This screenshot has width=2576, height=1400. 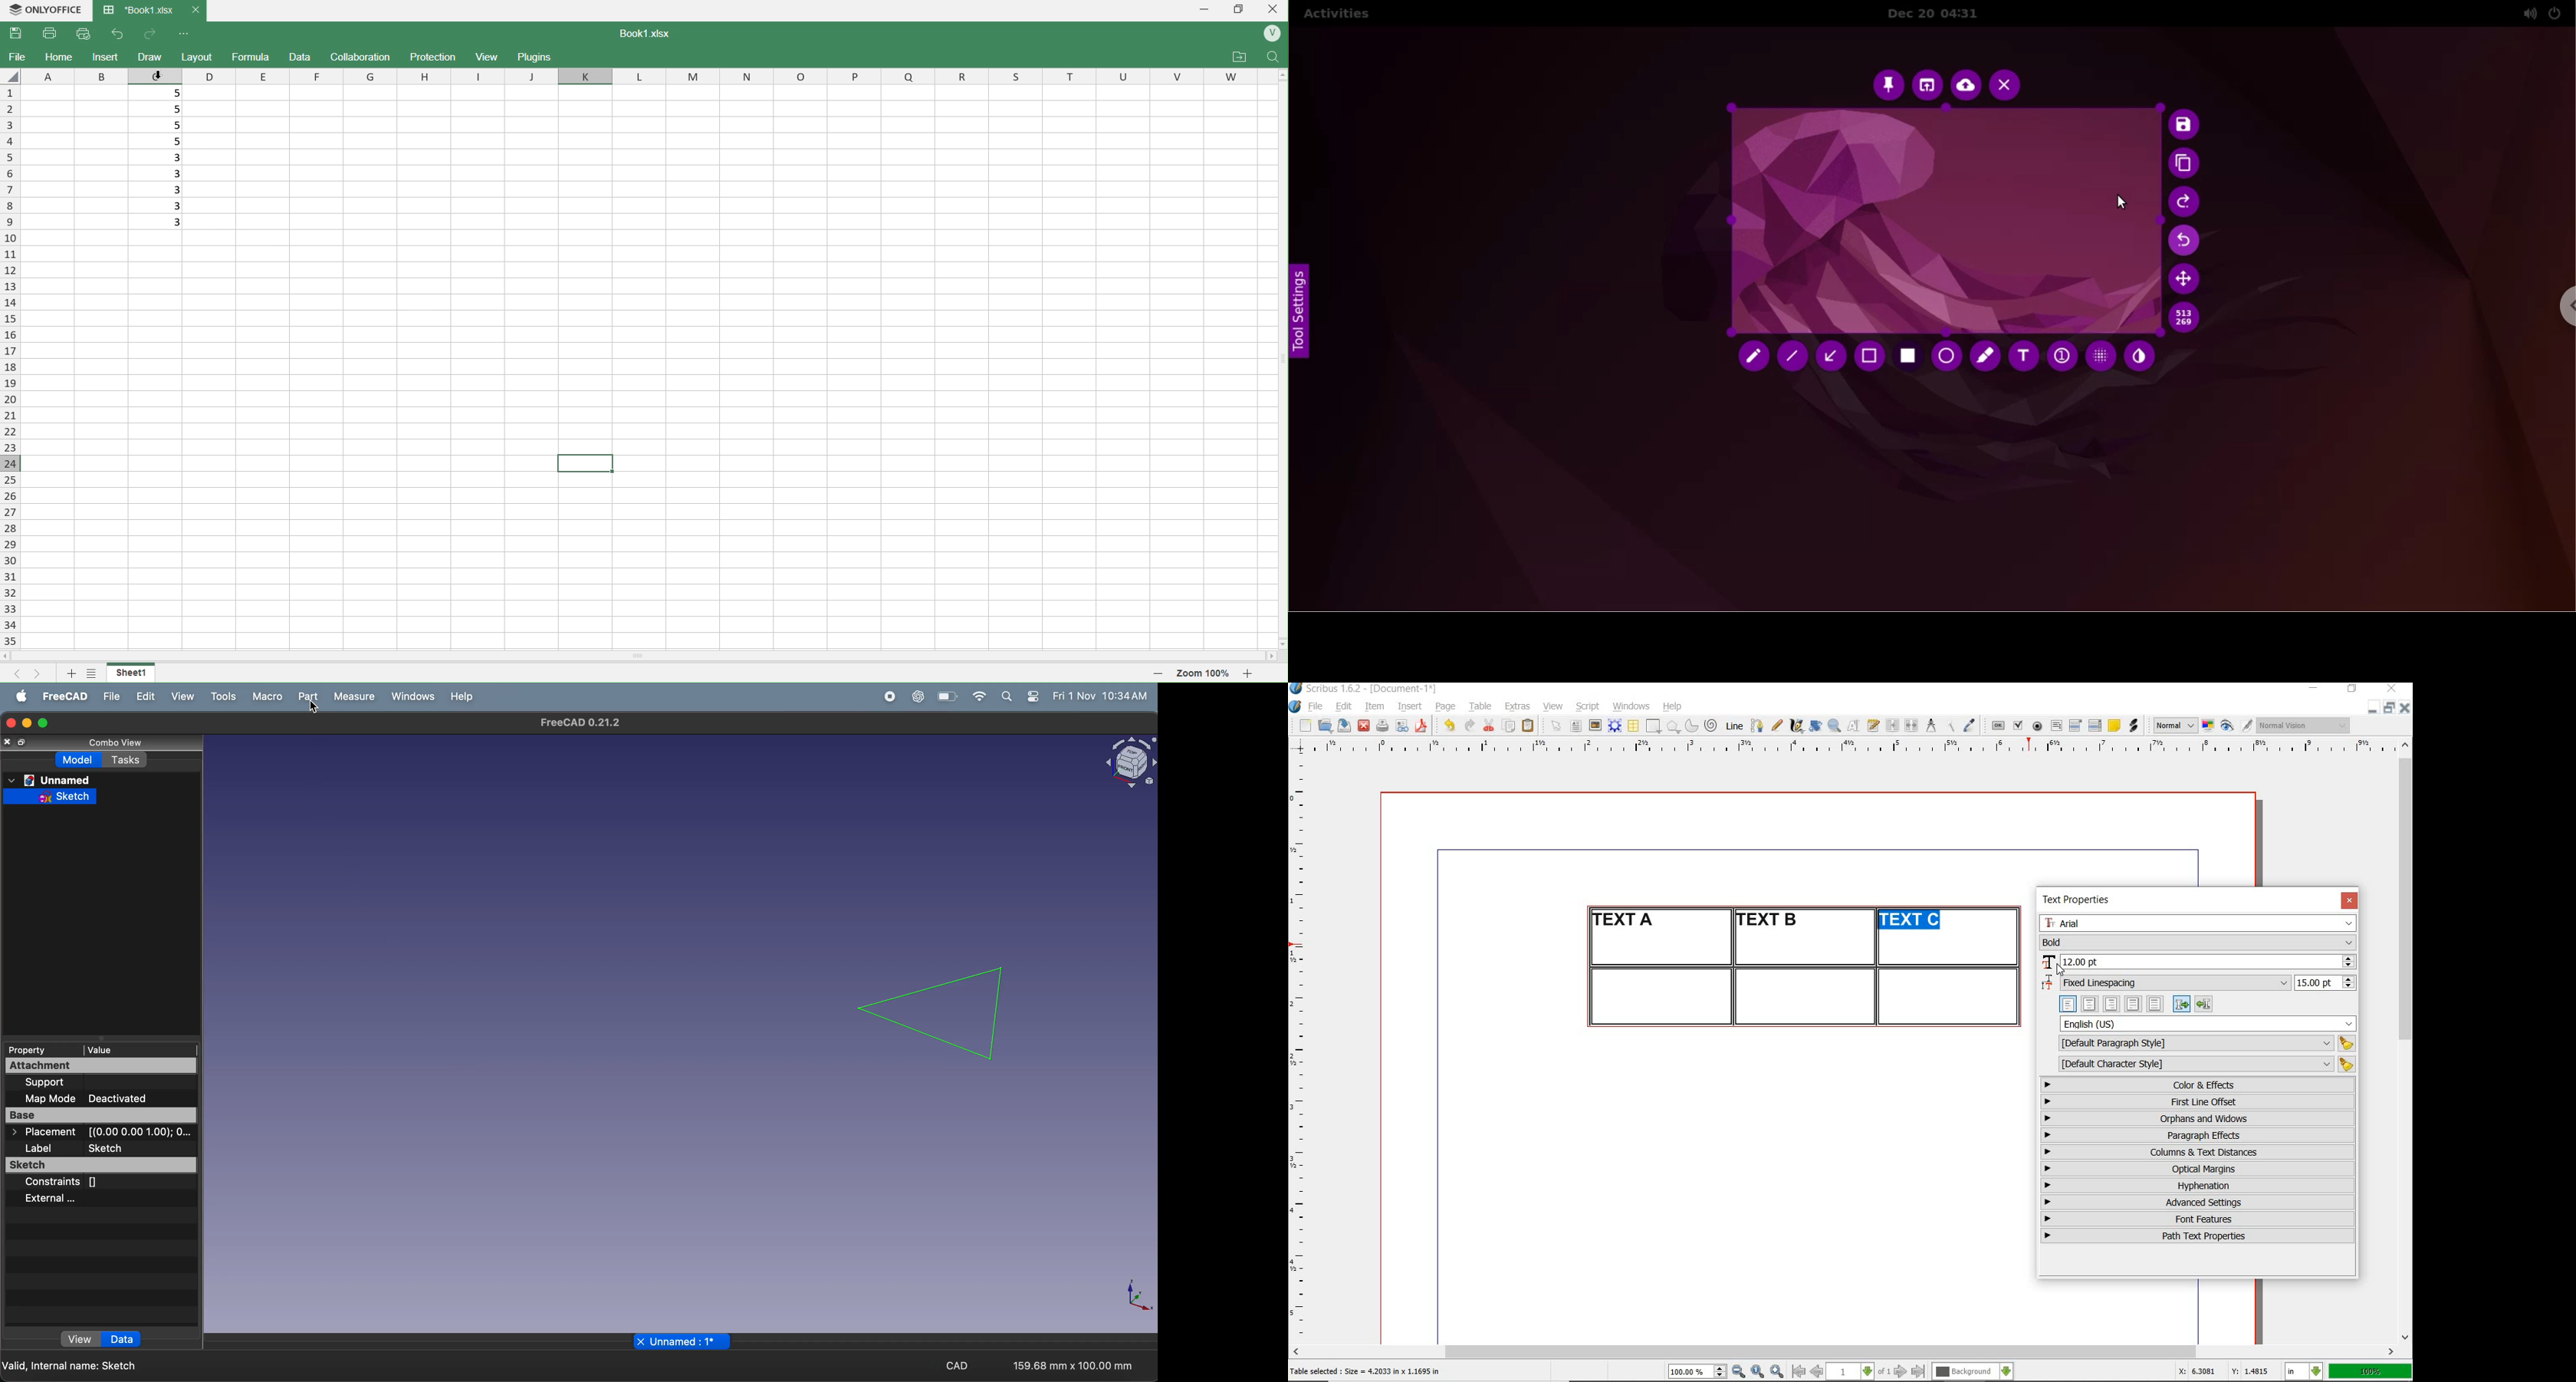 What do you see at coordinates (1518, 707) in the screenshot?
I see `extras` at bounding box center [1518, 707].